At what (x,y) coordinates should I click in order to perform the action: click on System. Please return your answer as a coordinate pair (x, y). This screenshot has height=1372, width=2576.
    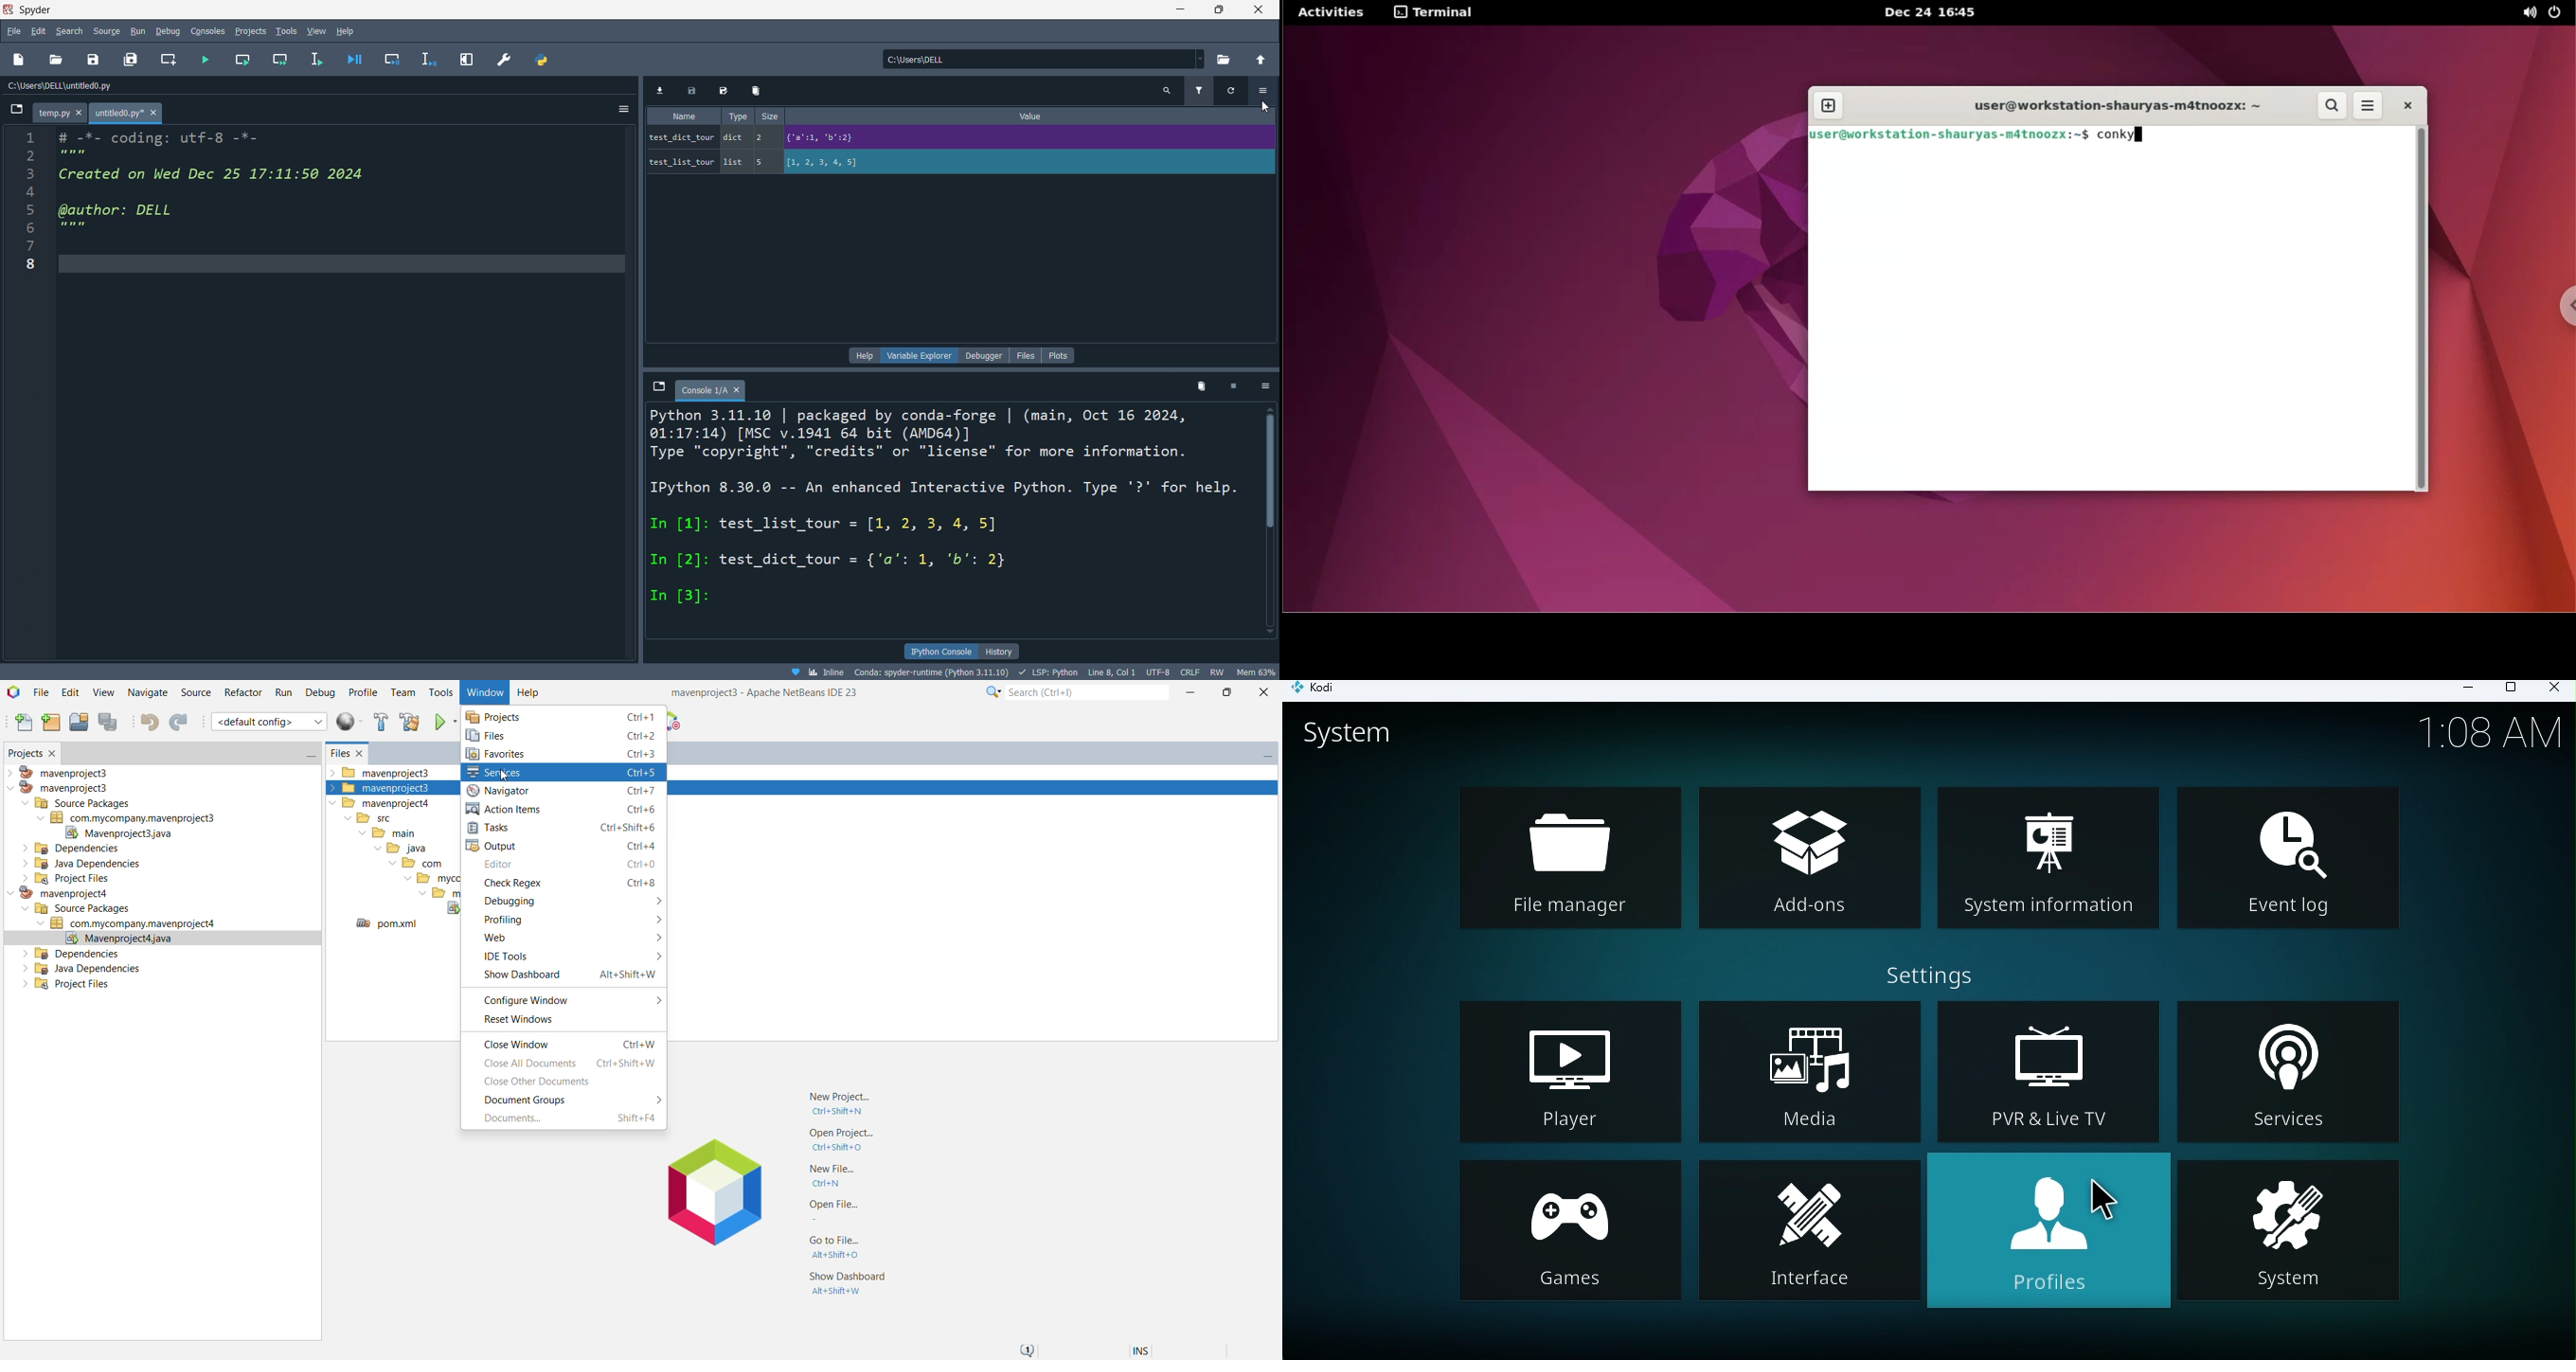
    Looking at the image, I should click on (2293, 1232).